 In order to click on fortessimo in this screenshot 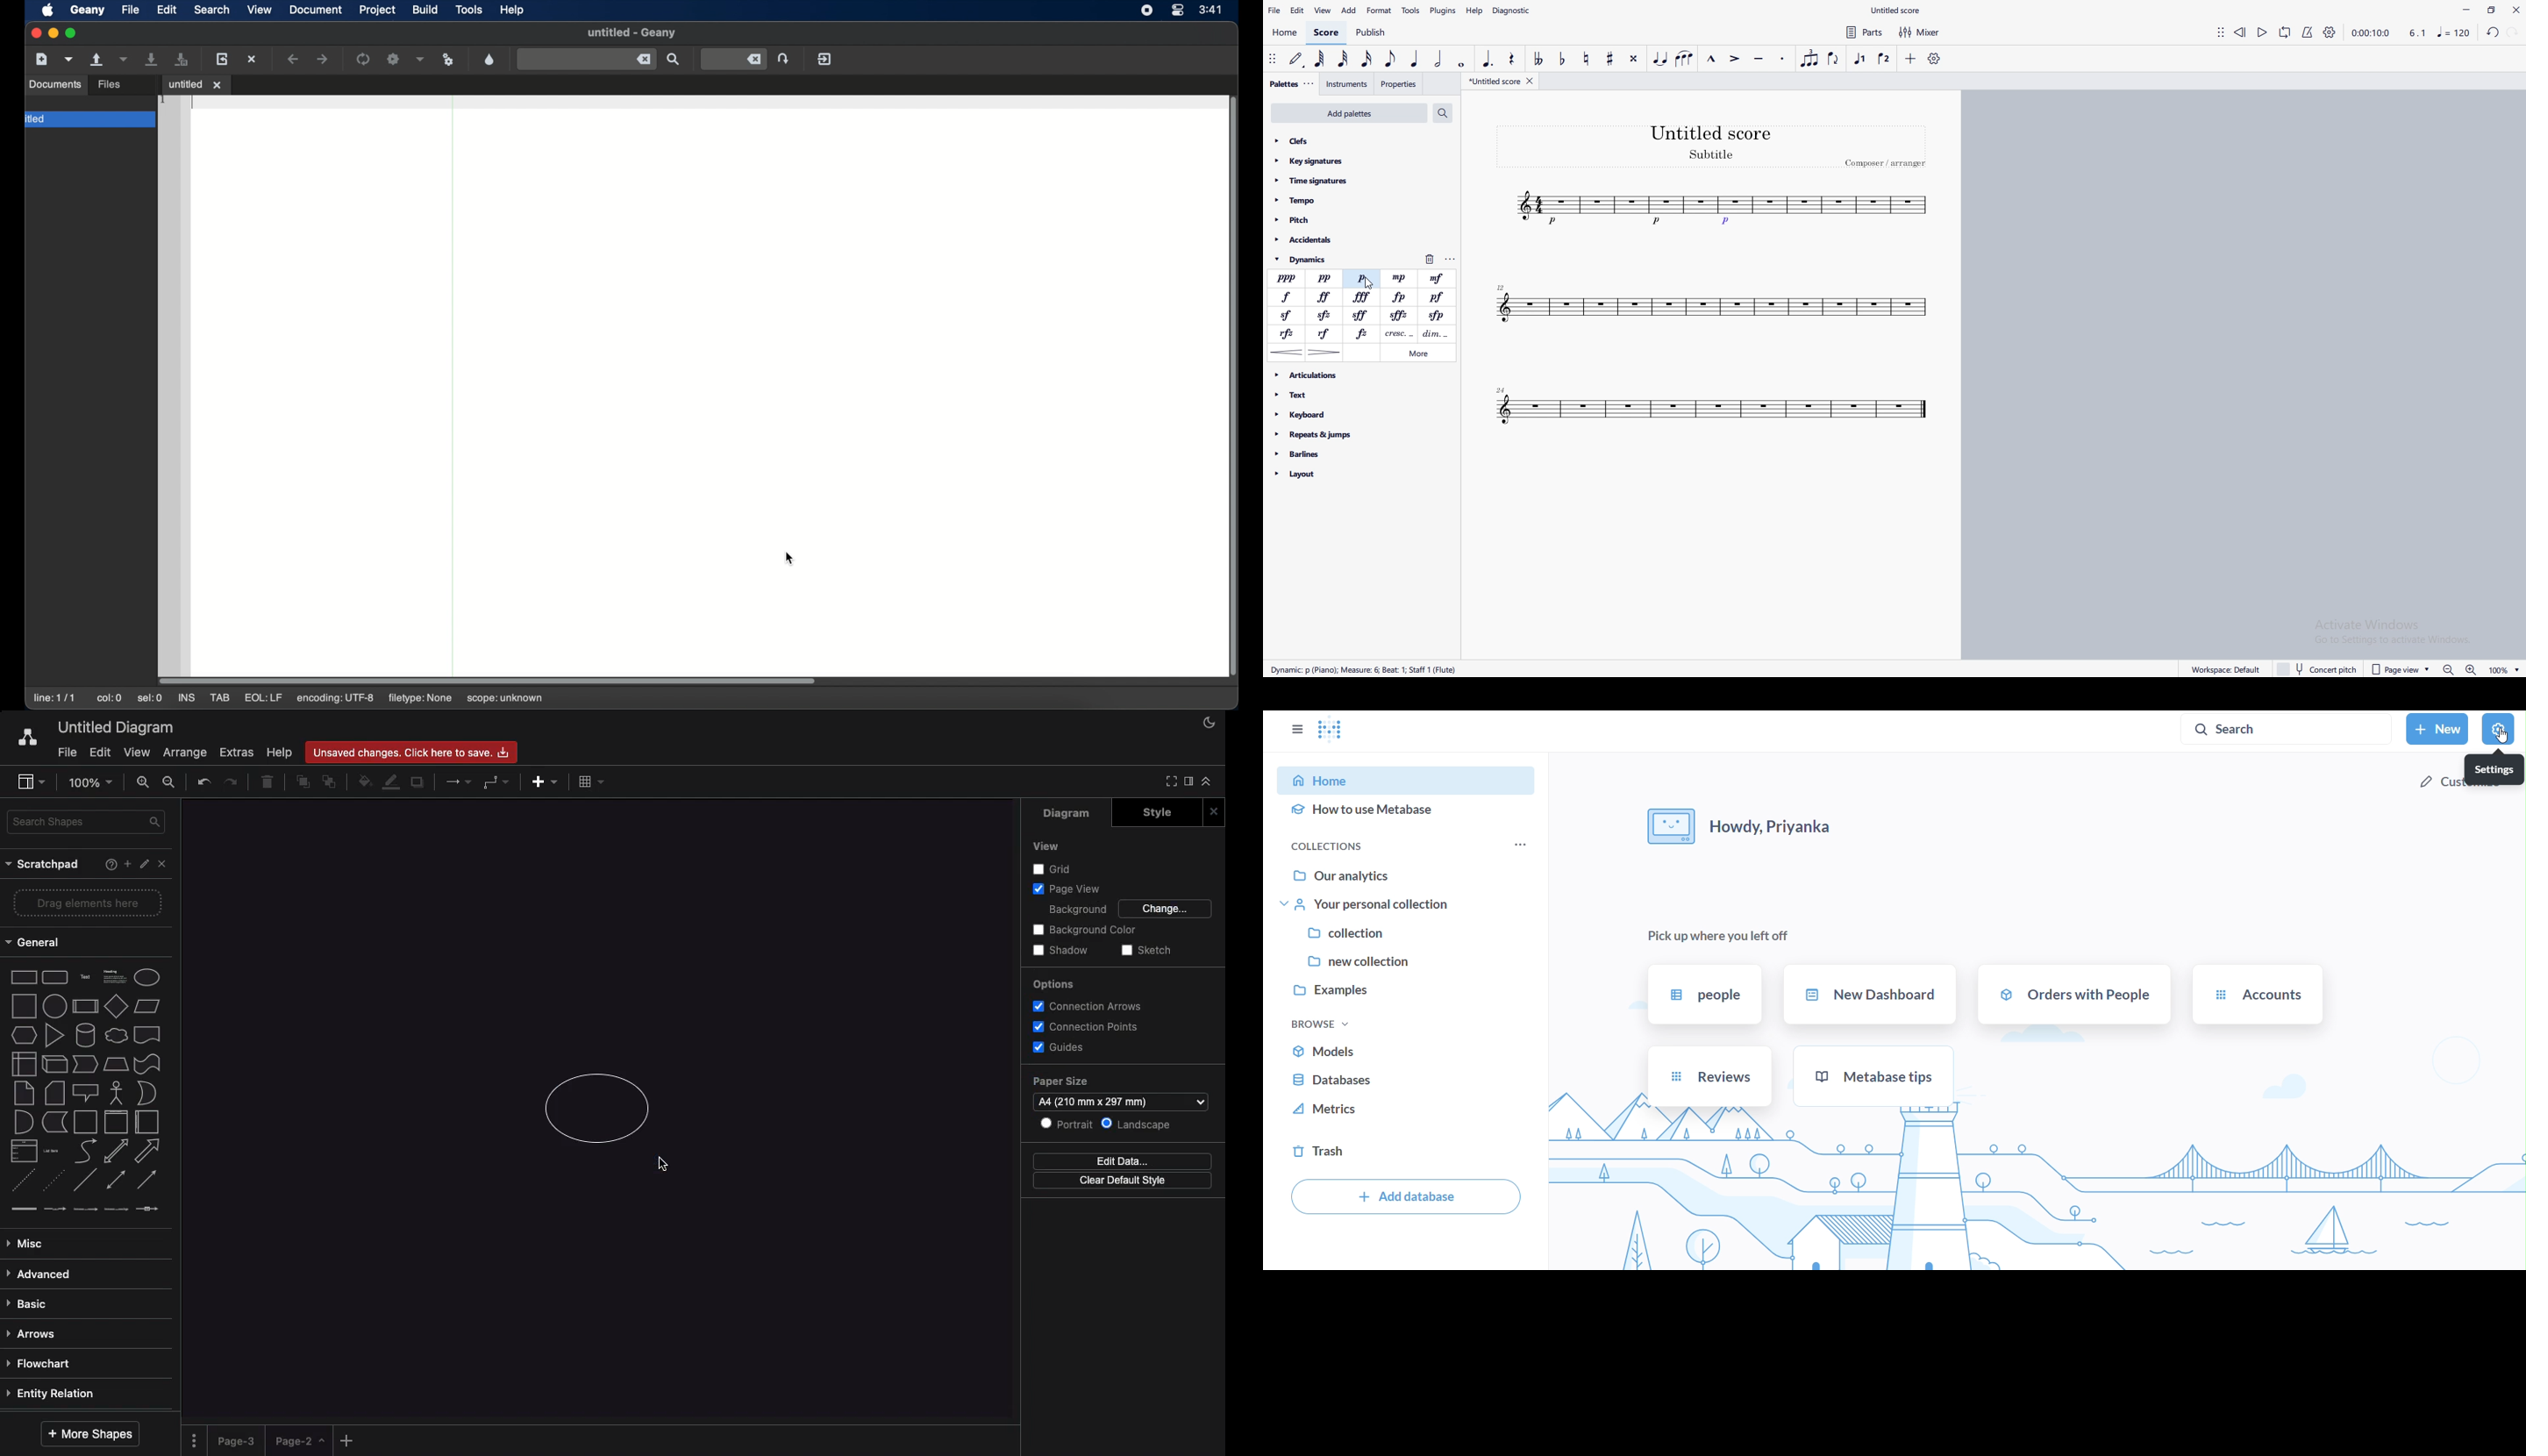, I will do `click(1325, 297)`.